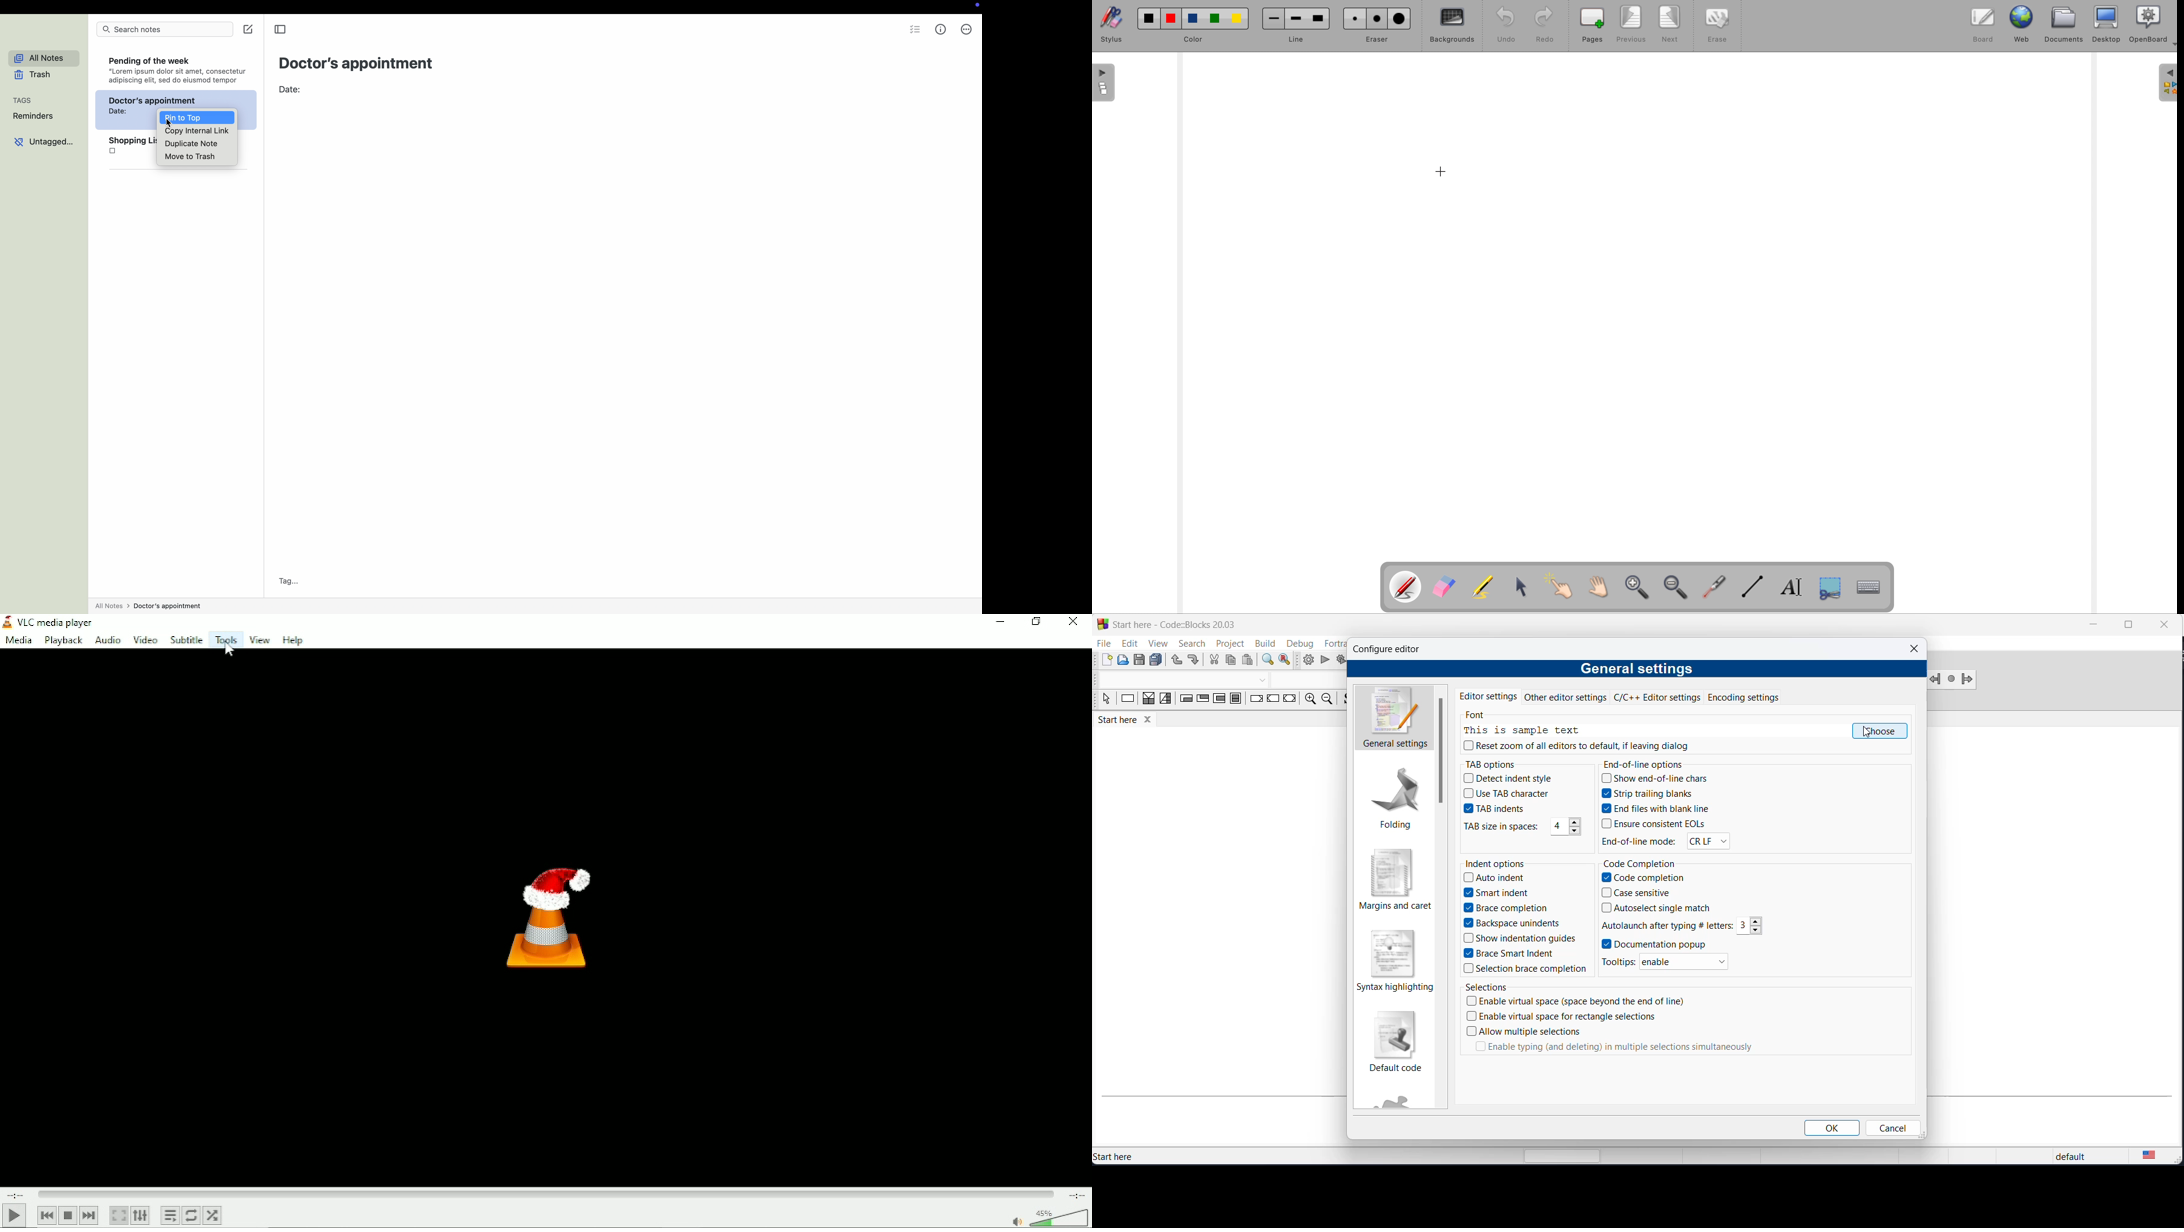 This screenshot has width=2184, height=1232. What do you see at coordinates (2166, 83) in the screenshot?
I see `sidebar` at bounding box center [2166, 83].